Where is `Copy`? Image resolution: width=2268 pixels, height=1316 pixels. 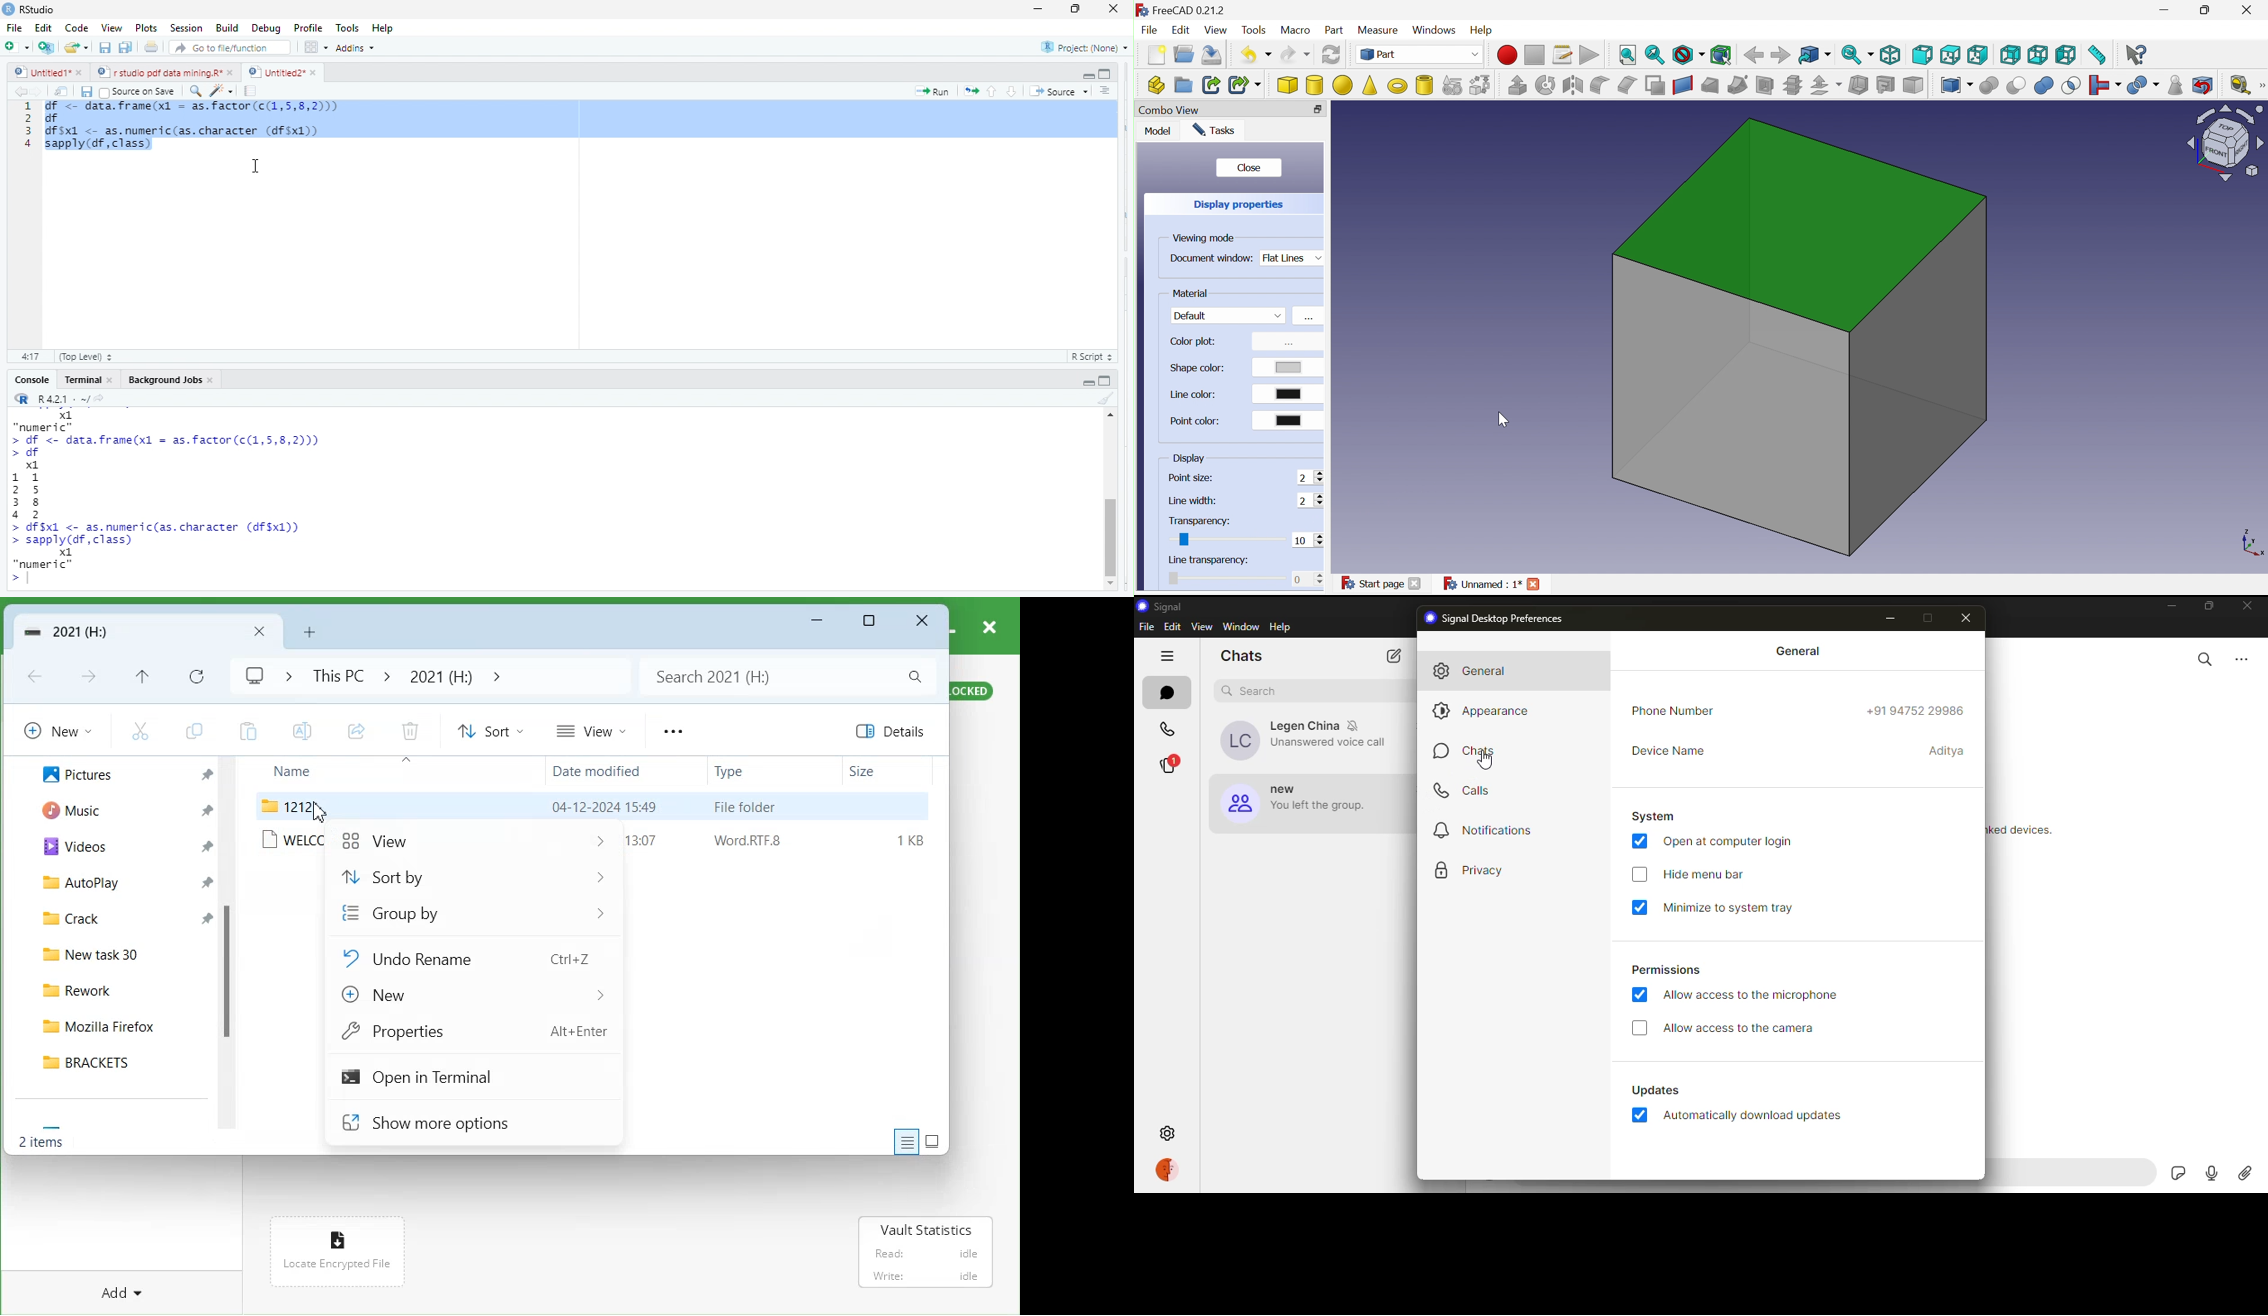 Copy is located at coordinates (194, 727).